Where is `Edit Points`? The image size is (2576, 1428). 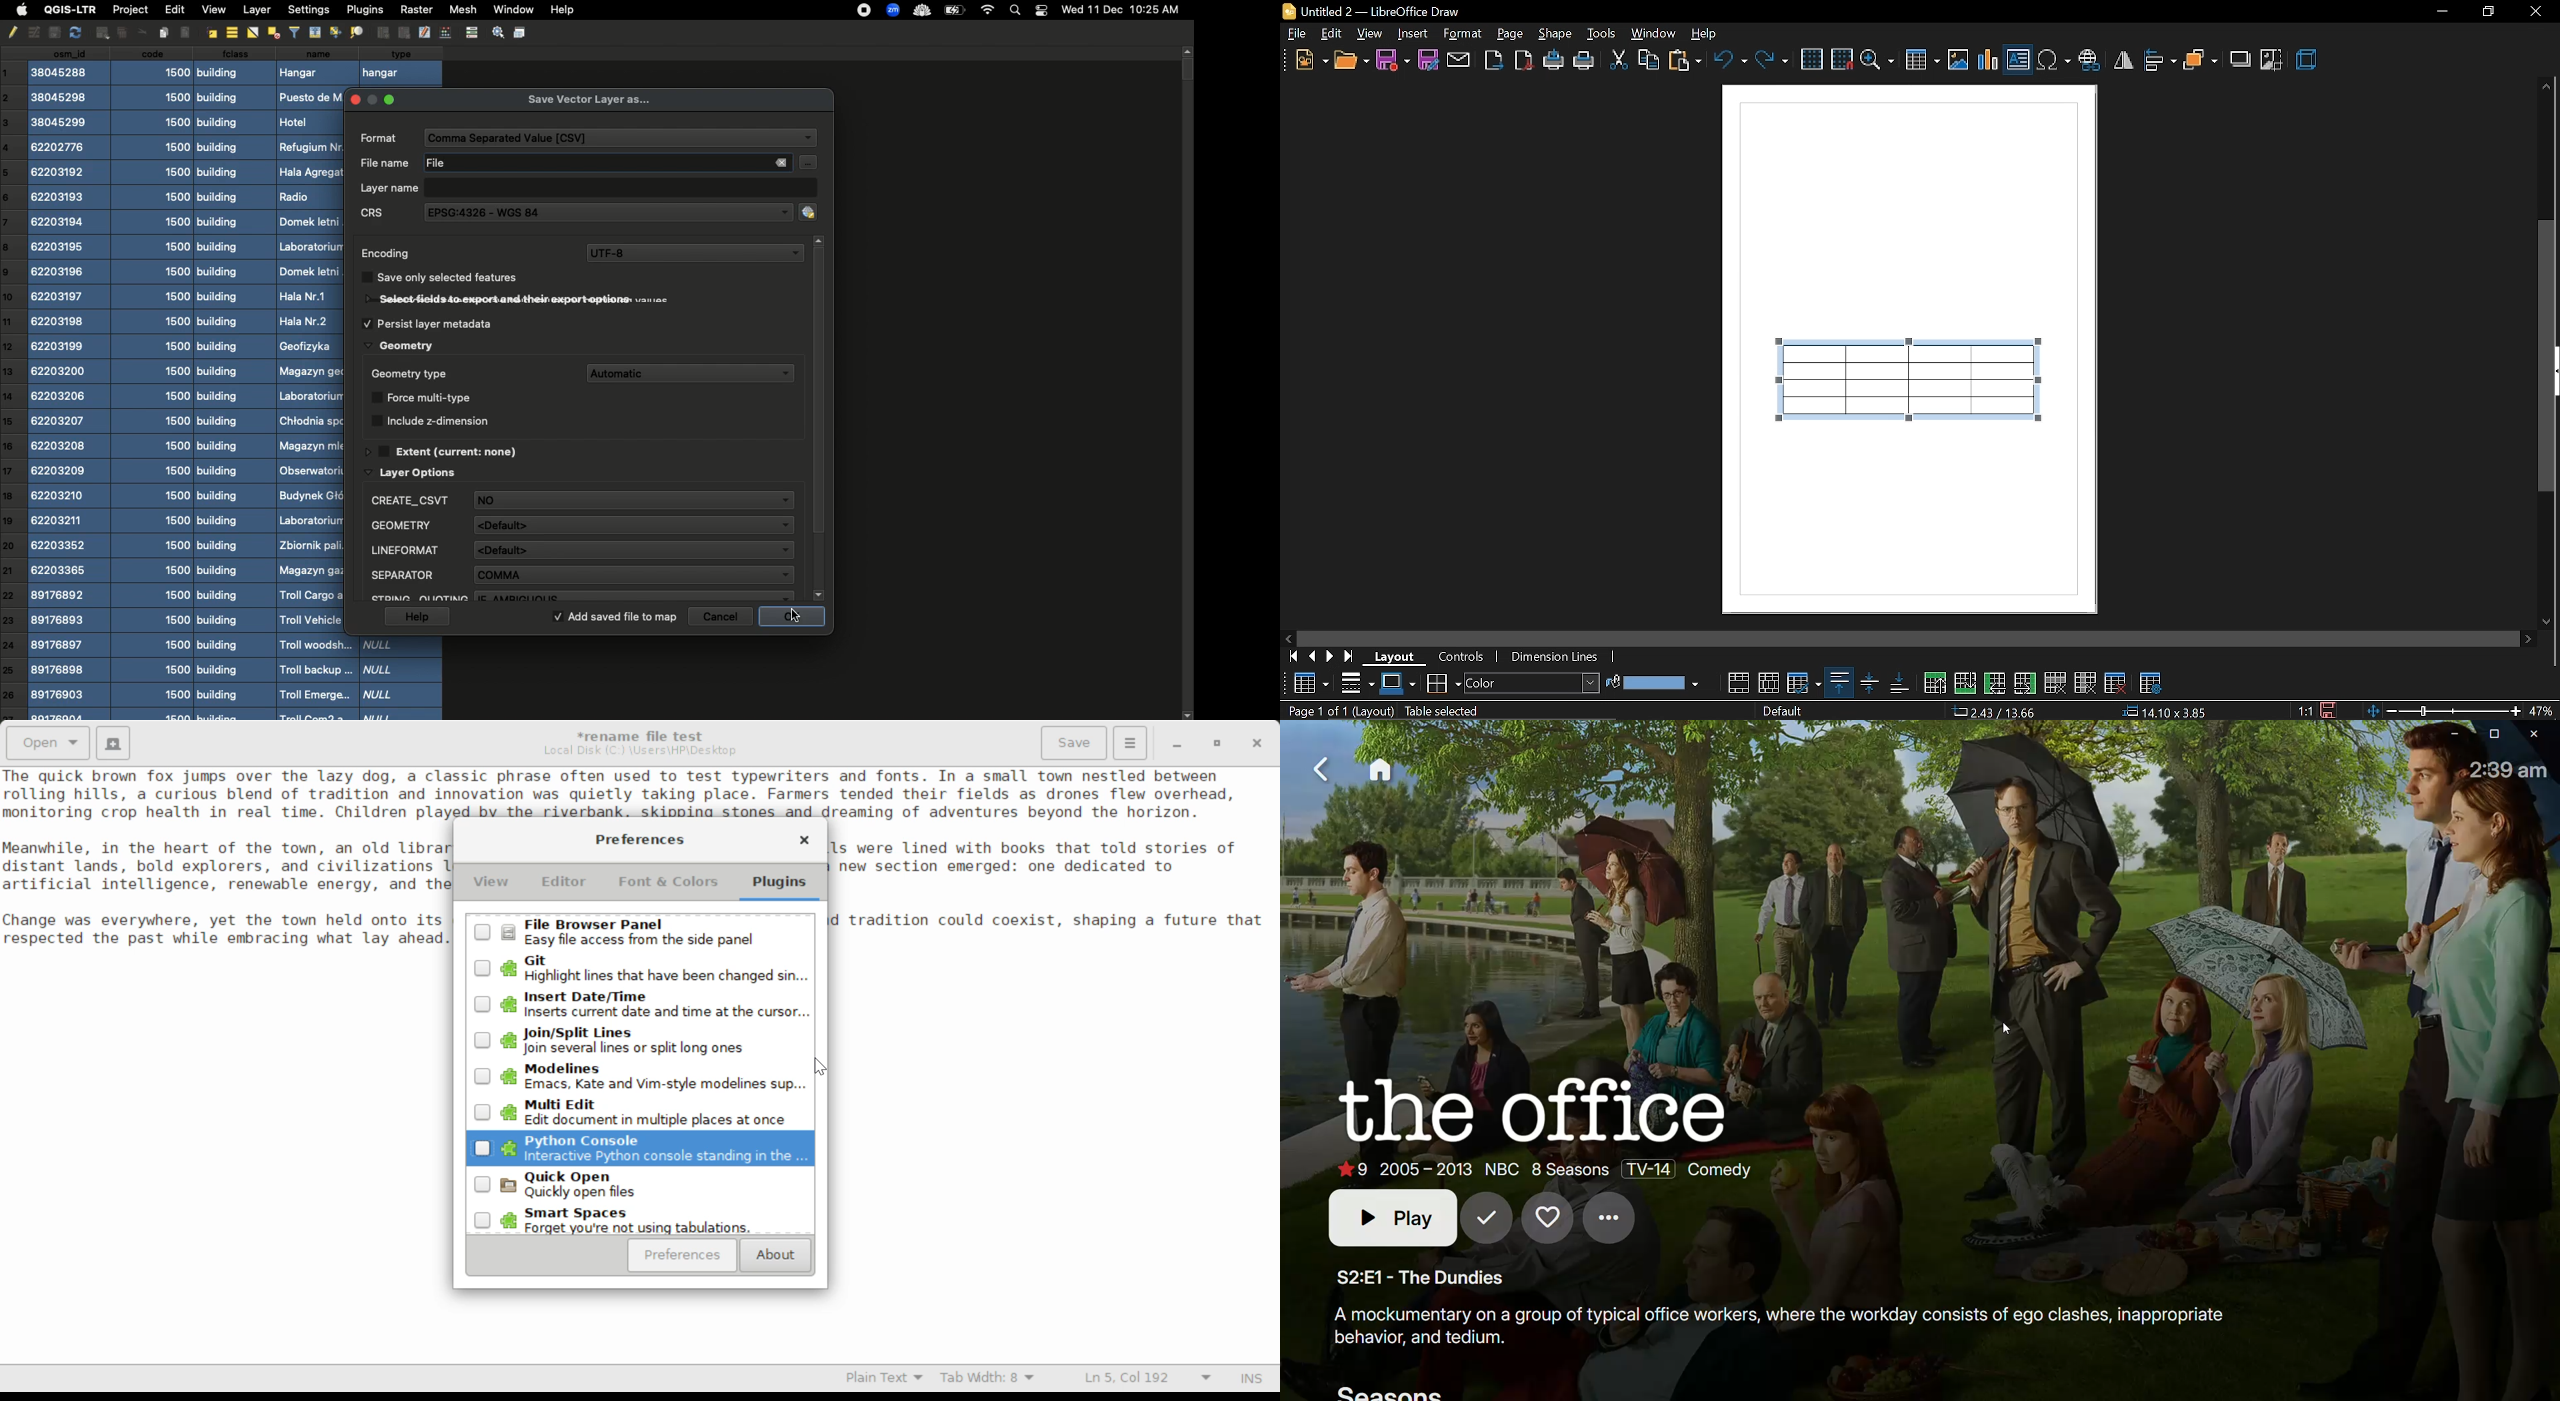 Edit Points is located at coordinates (445, 32).